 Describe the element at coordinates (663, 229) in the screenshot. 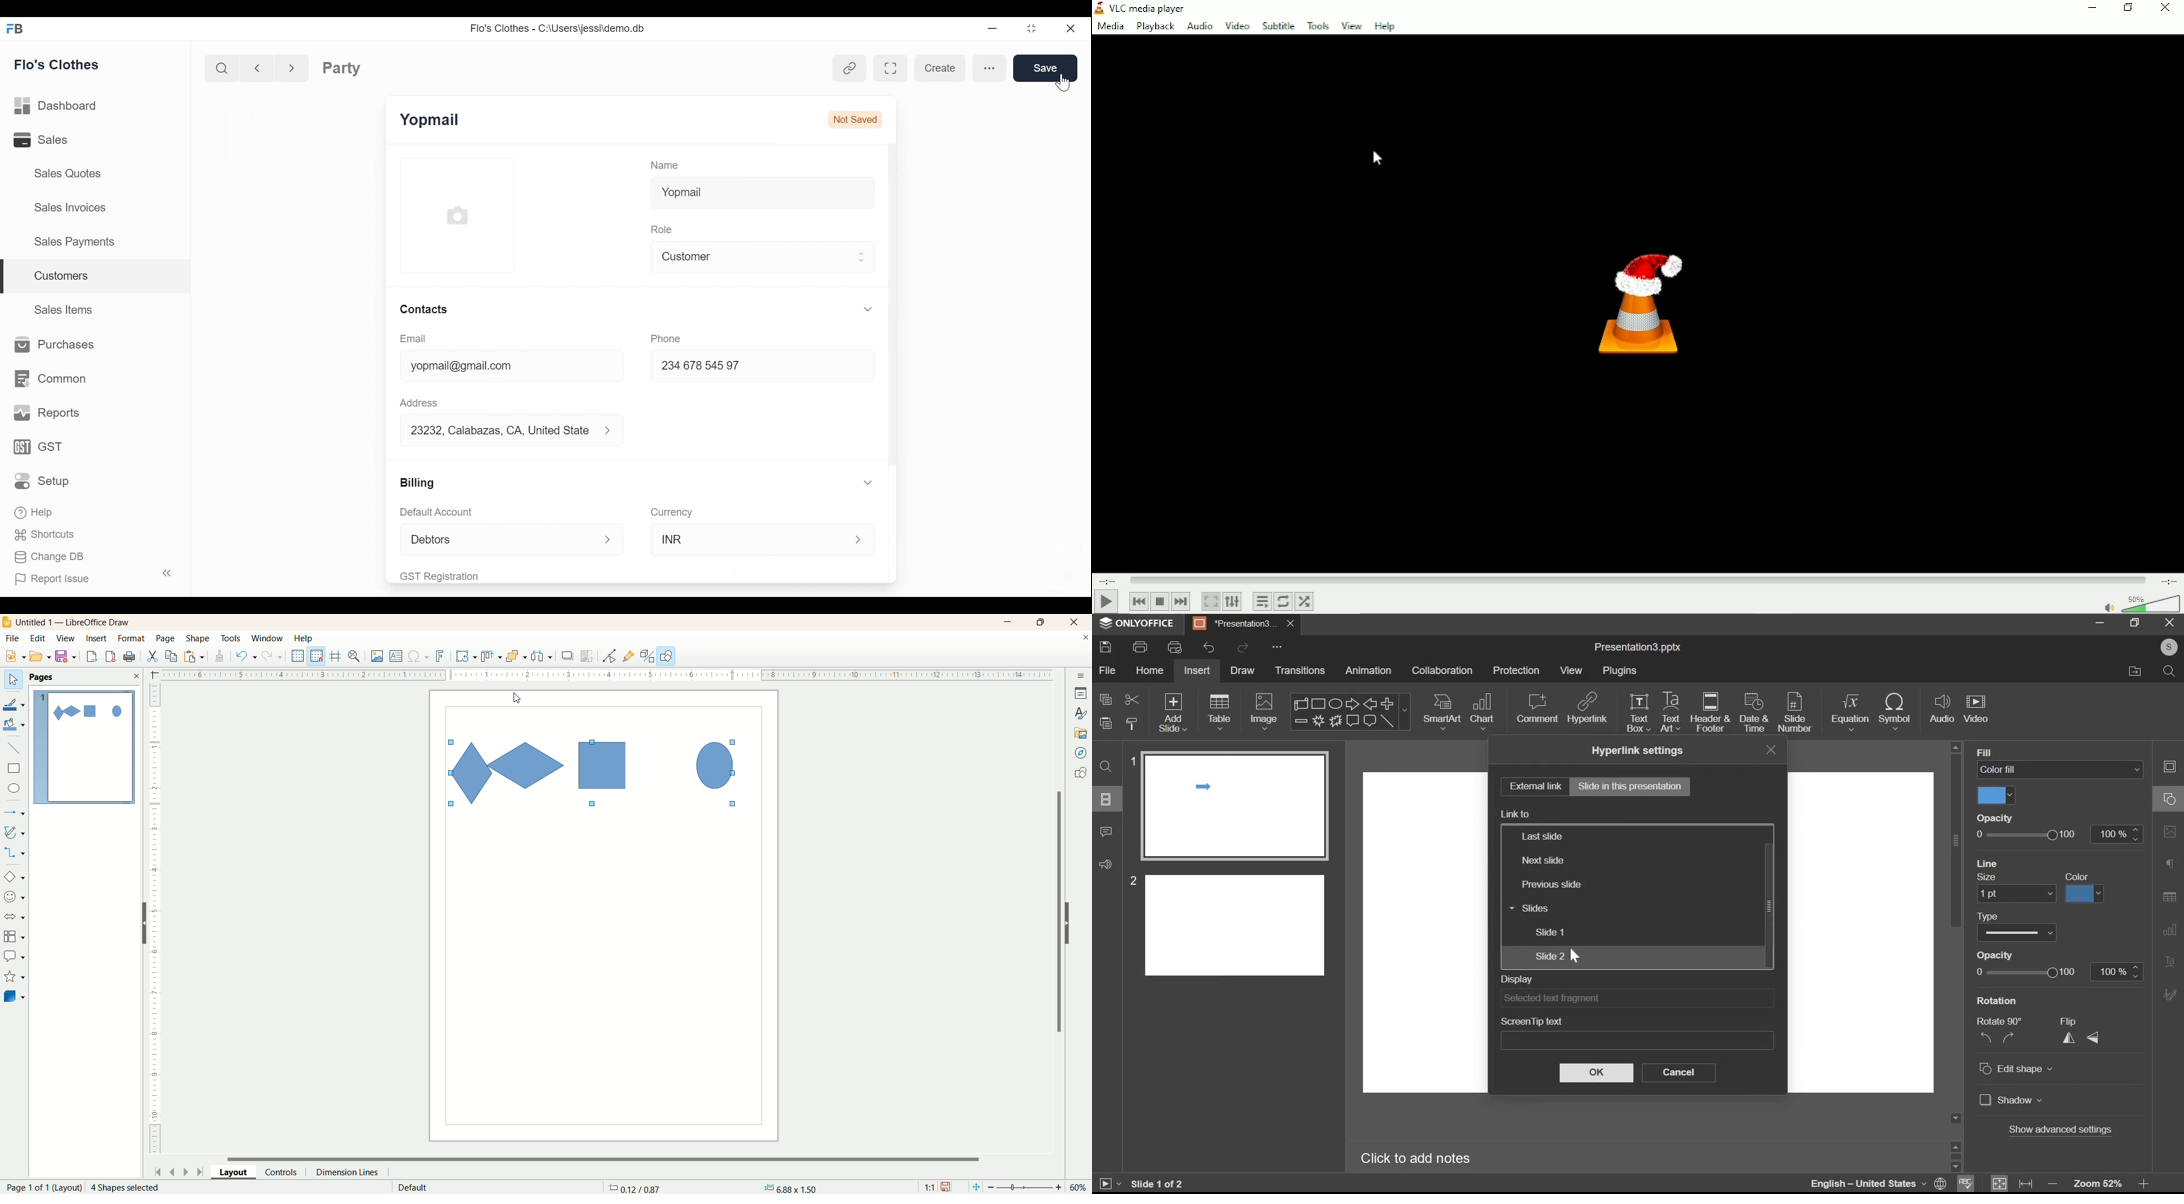

I see `Role` at that location.